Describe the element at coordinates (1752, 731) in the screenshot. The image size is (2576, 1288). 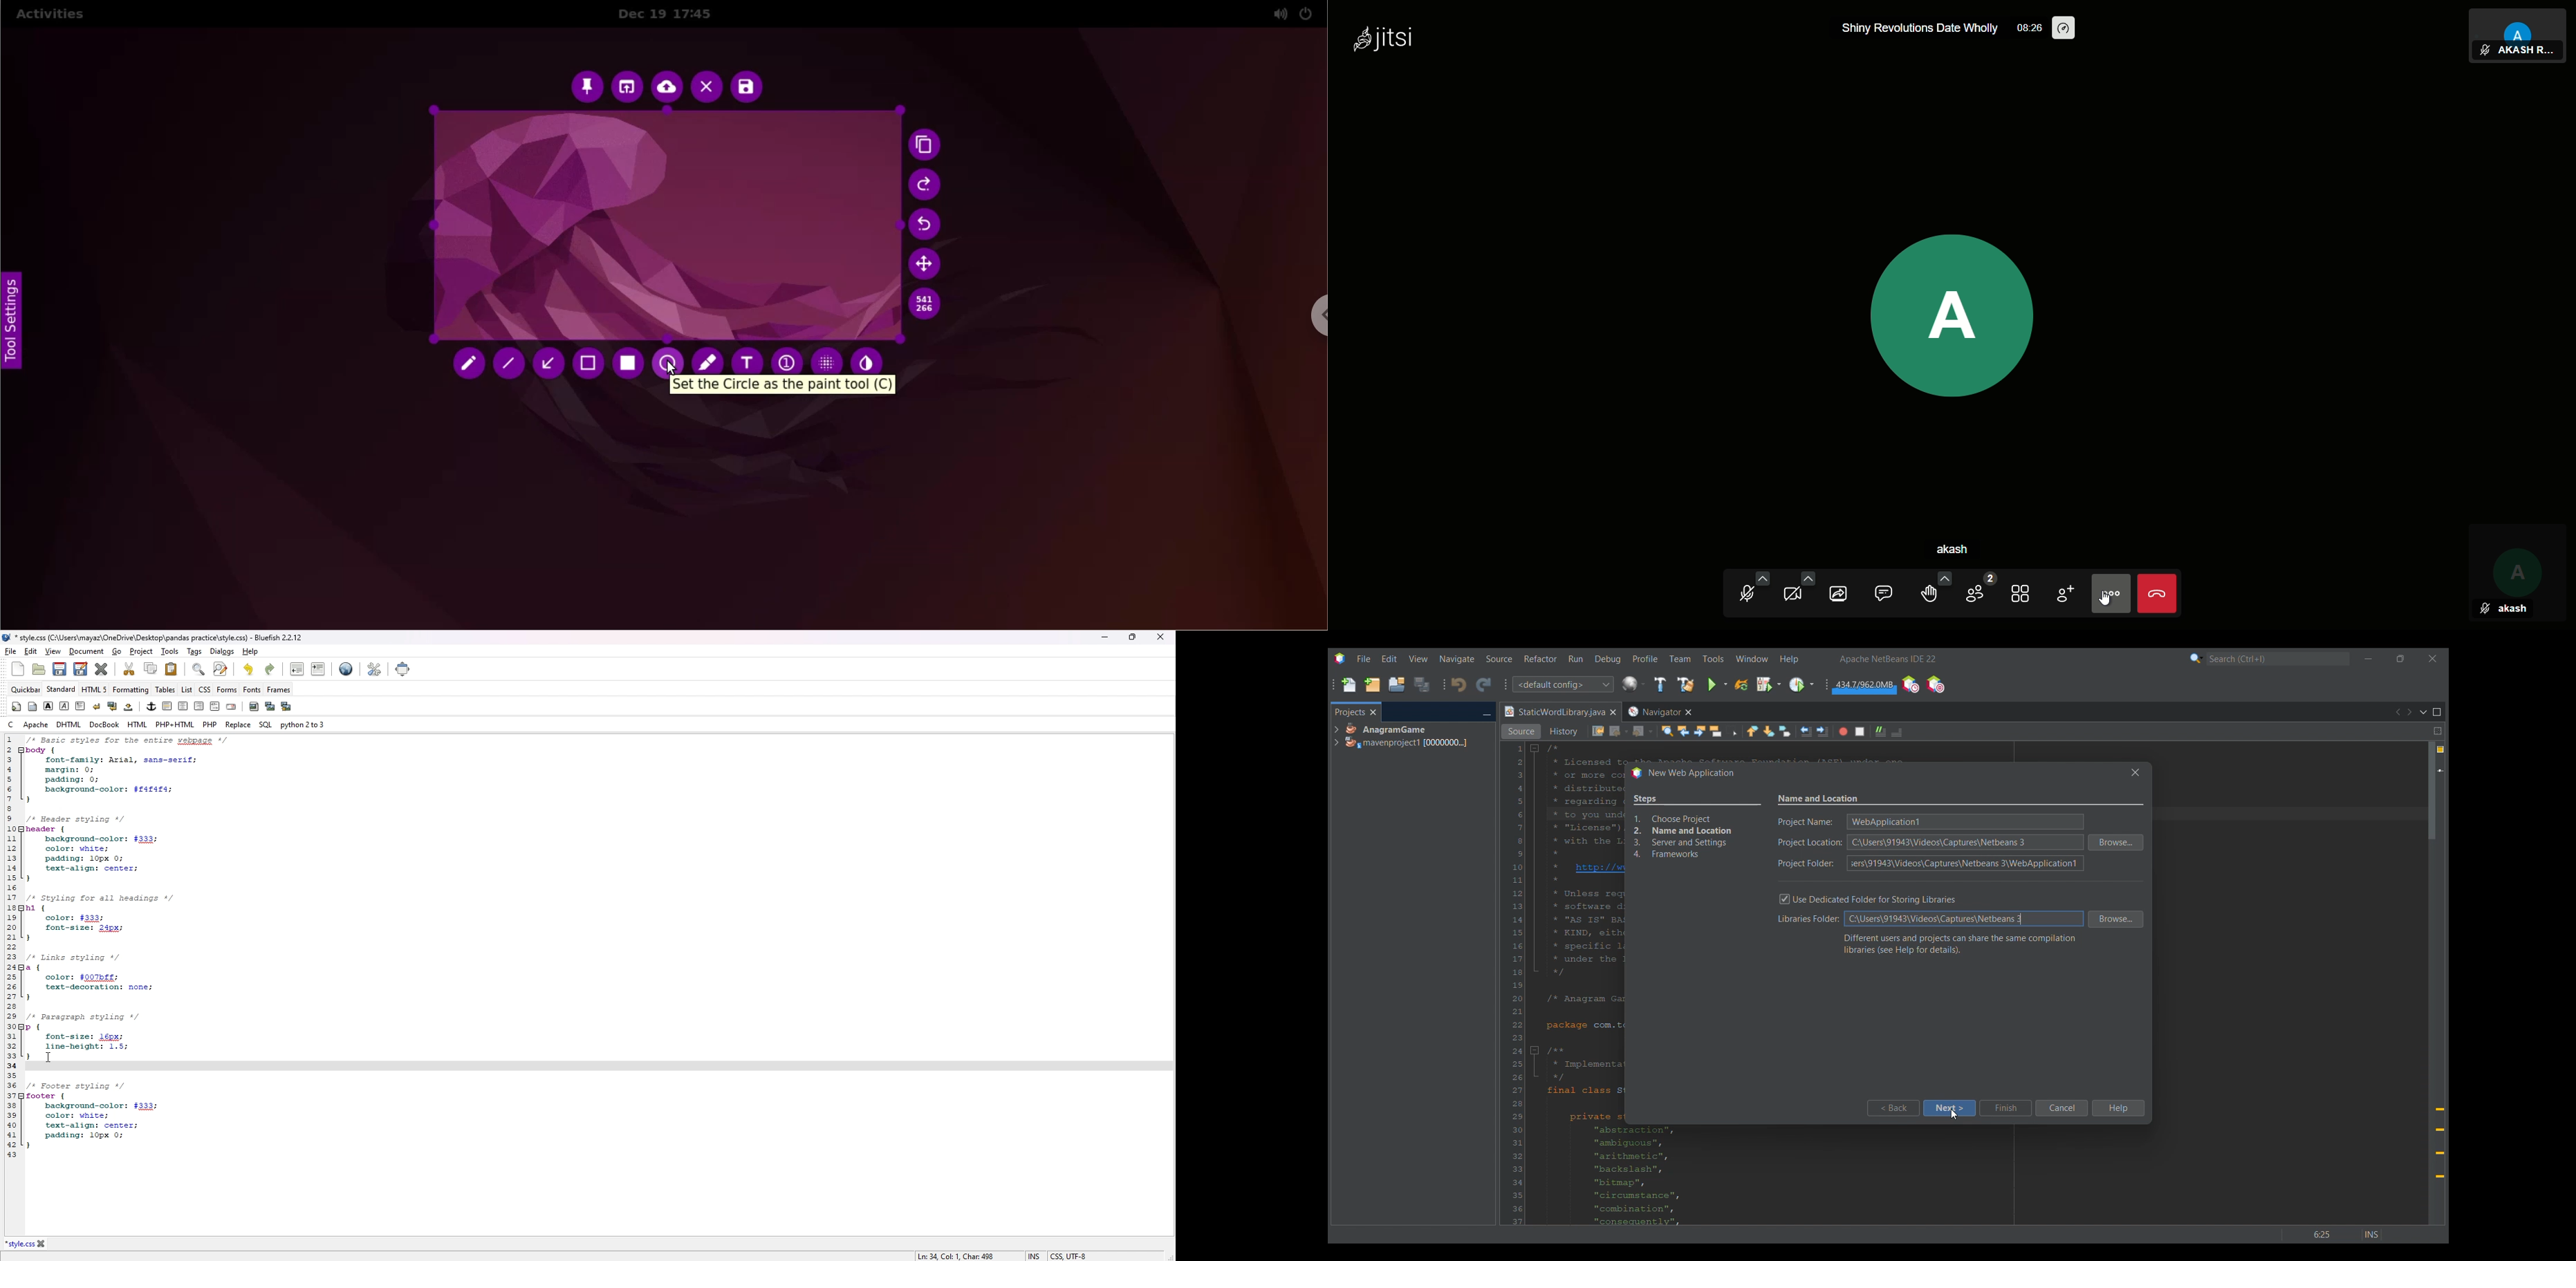
I see `Previous bookmark` at that location.